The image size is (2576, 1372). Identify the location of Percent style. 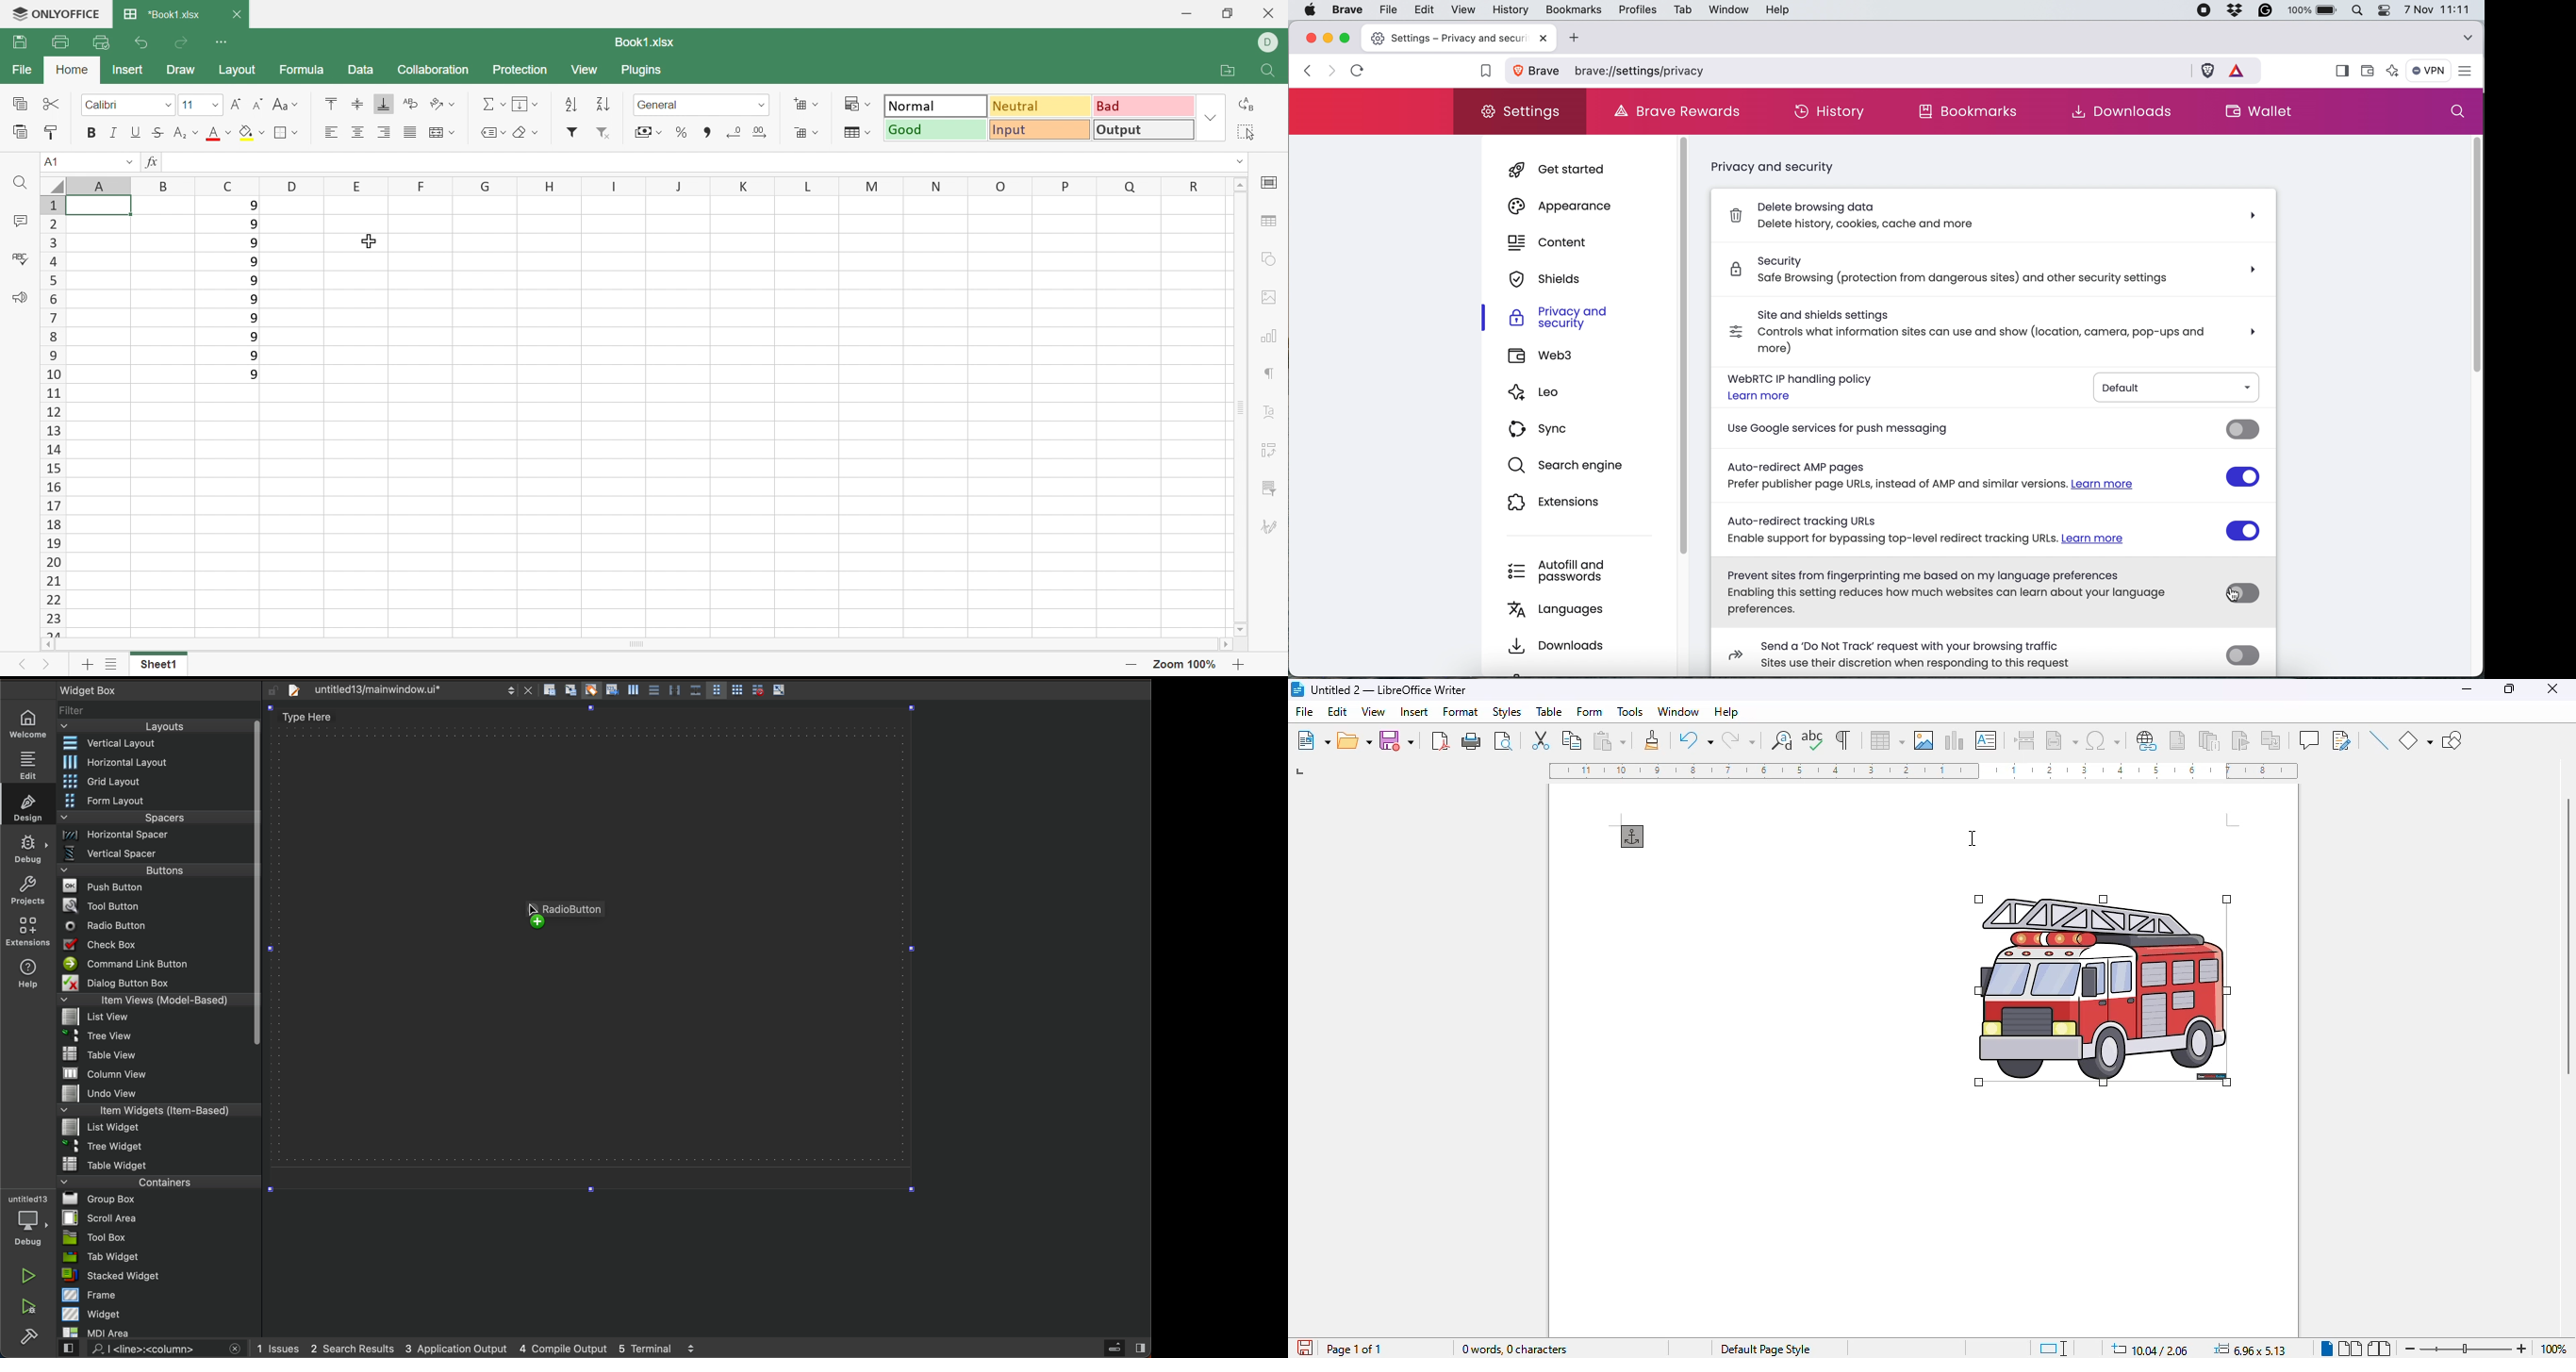
(682, 132).